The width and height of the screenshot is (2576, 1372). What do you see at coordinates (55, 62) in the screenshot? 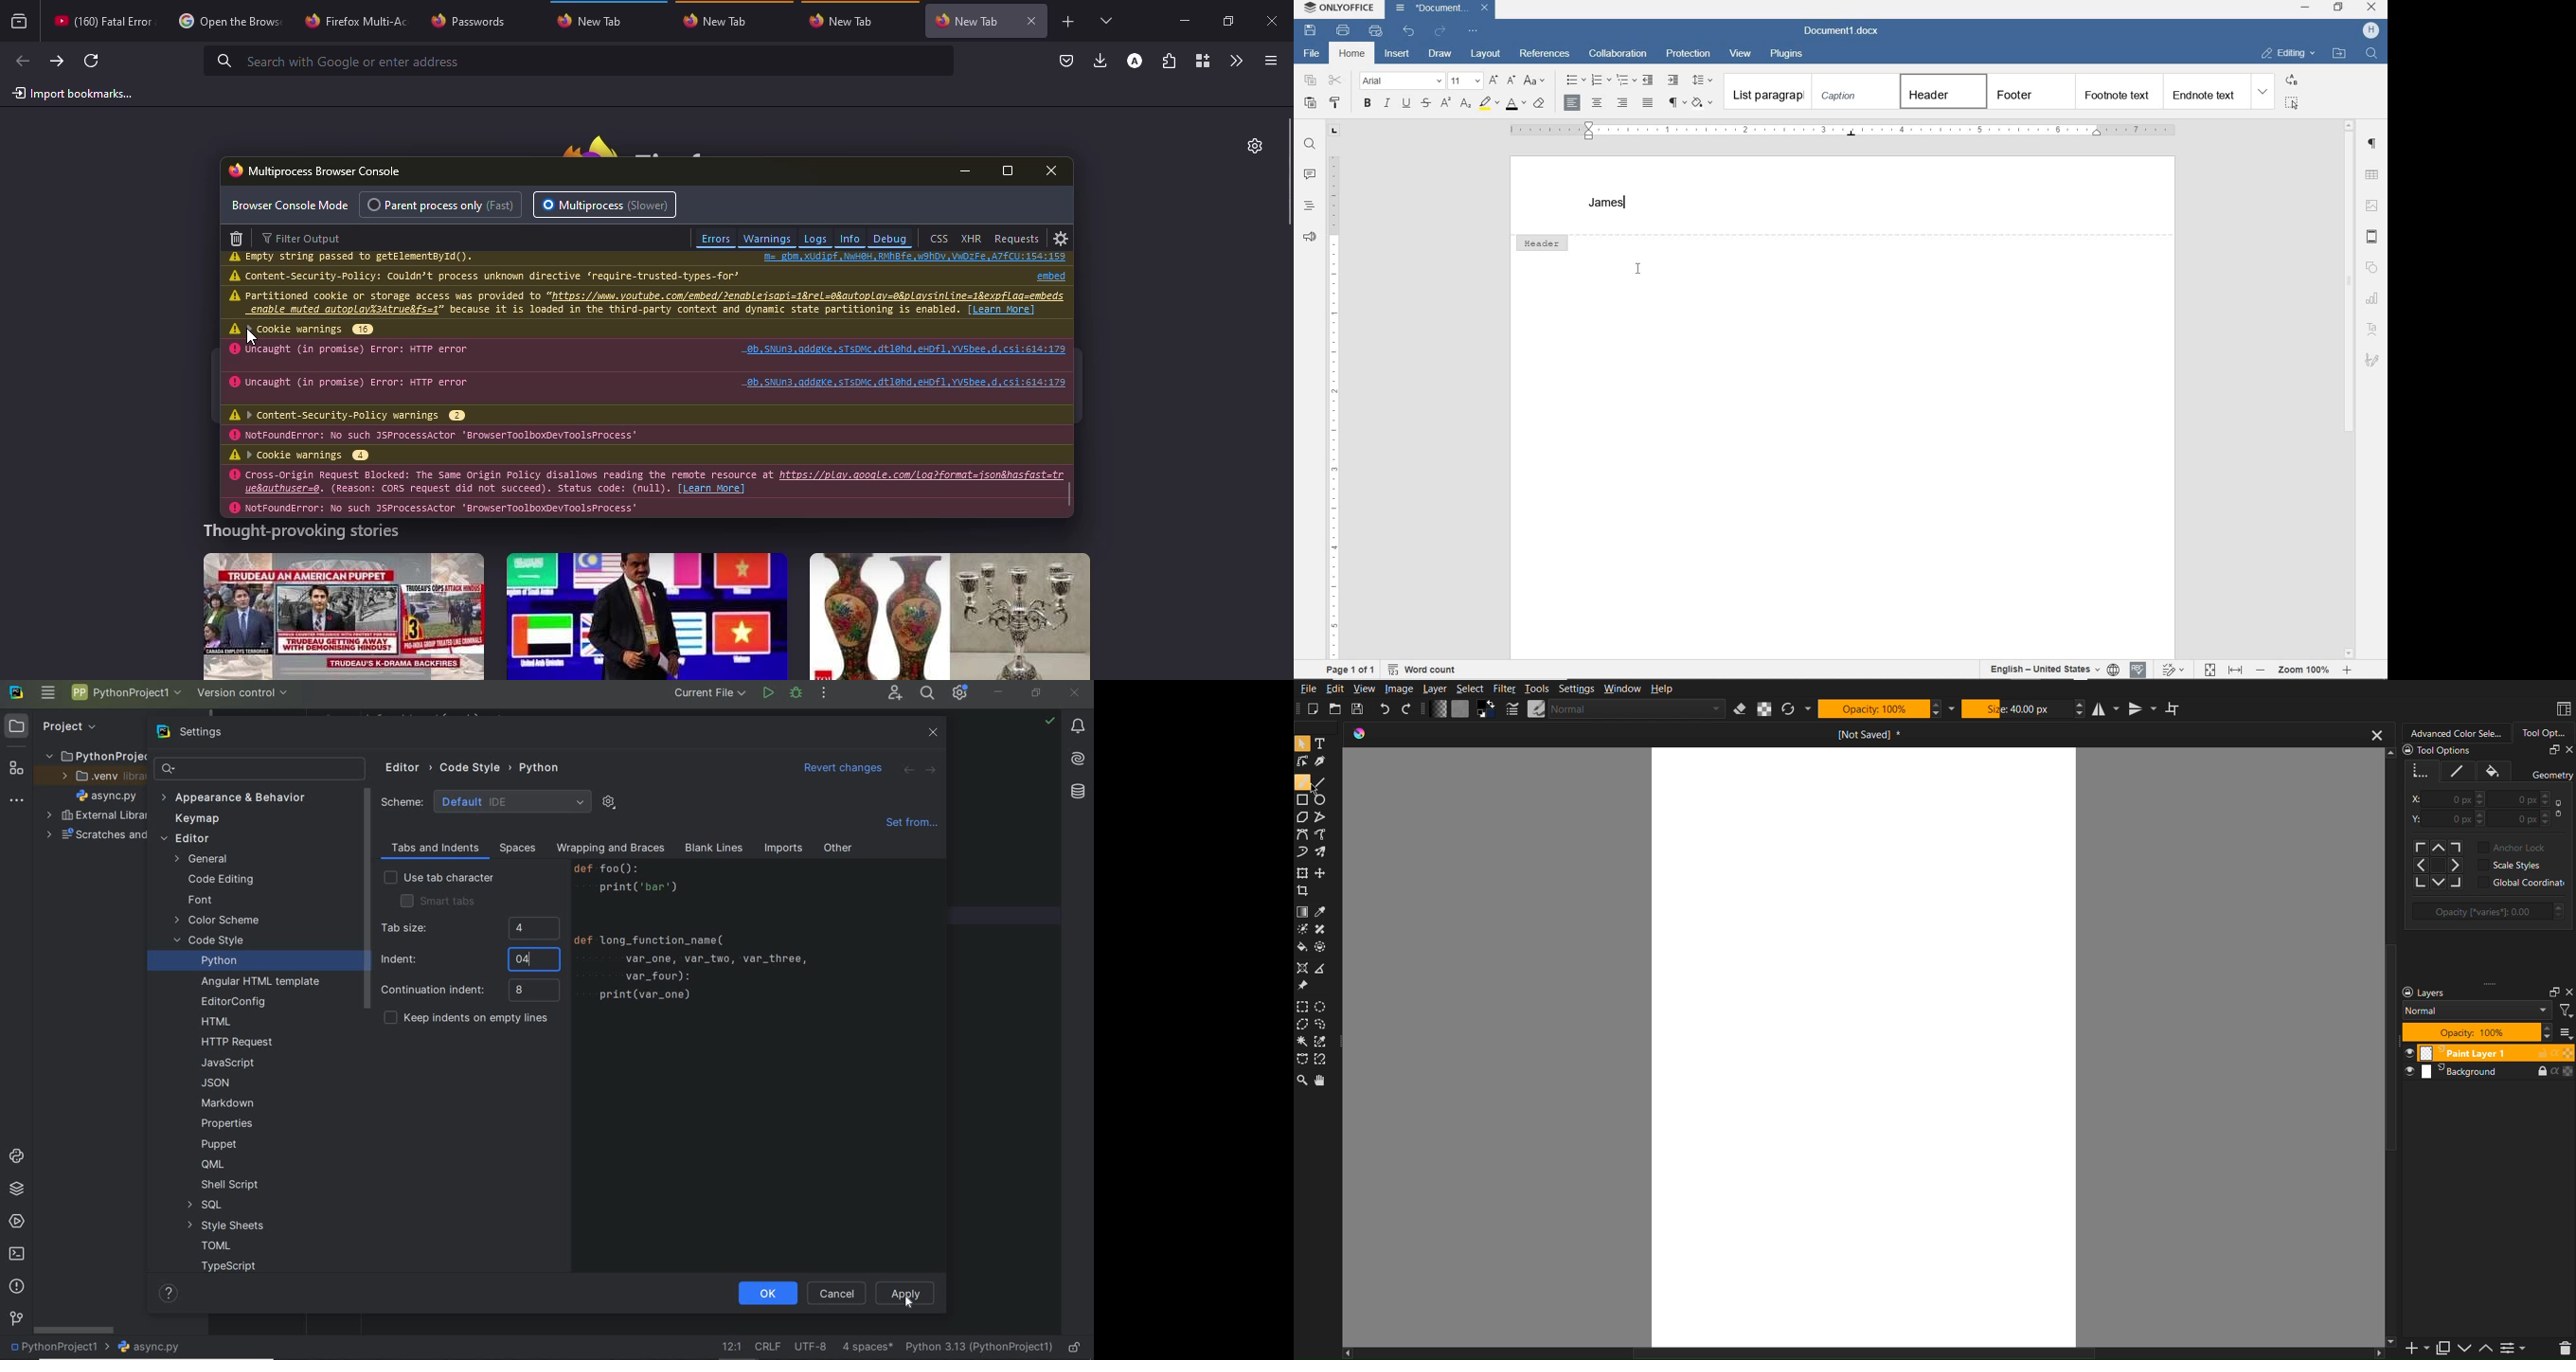
I see `forward` at bounding box center [55, 62].